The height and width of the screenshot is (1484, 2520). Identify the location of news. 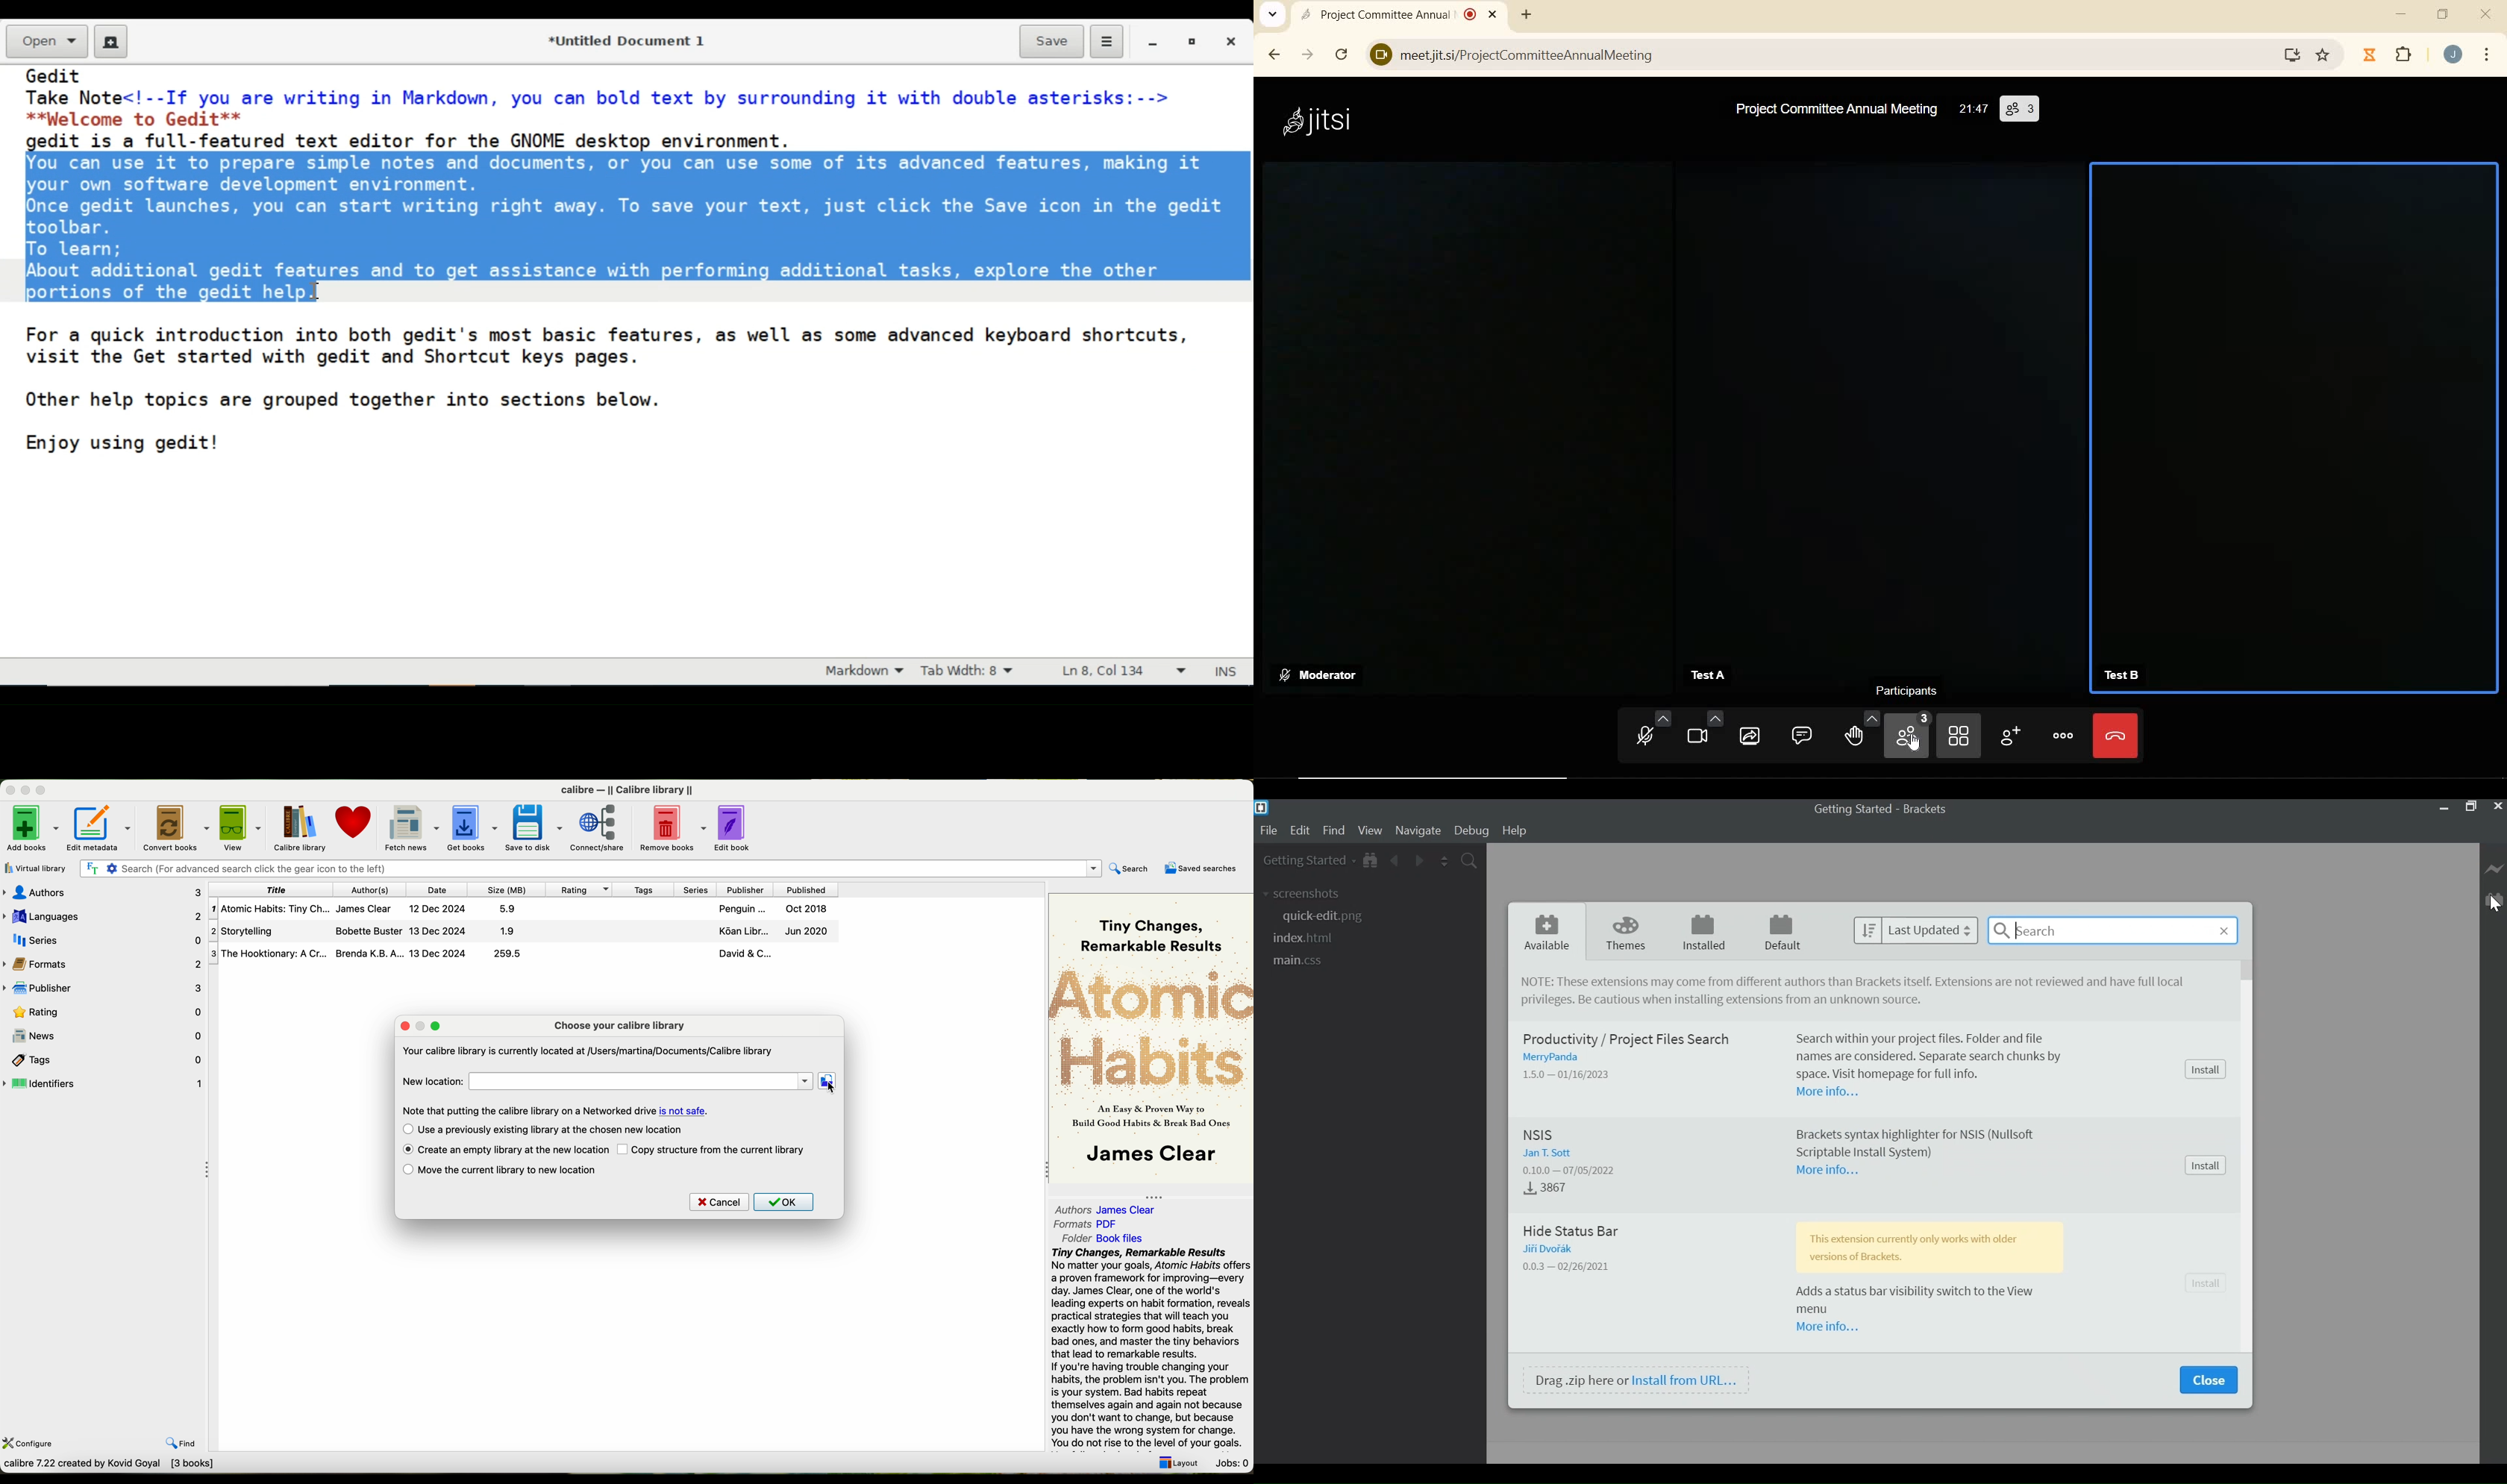
(103, 1036).